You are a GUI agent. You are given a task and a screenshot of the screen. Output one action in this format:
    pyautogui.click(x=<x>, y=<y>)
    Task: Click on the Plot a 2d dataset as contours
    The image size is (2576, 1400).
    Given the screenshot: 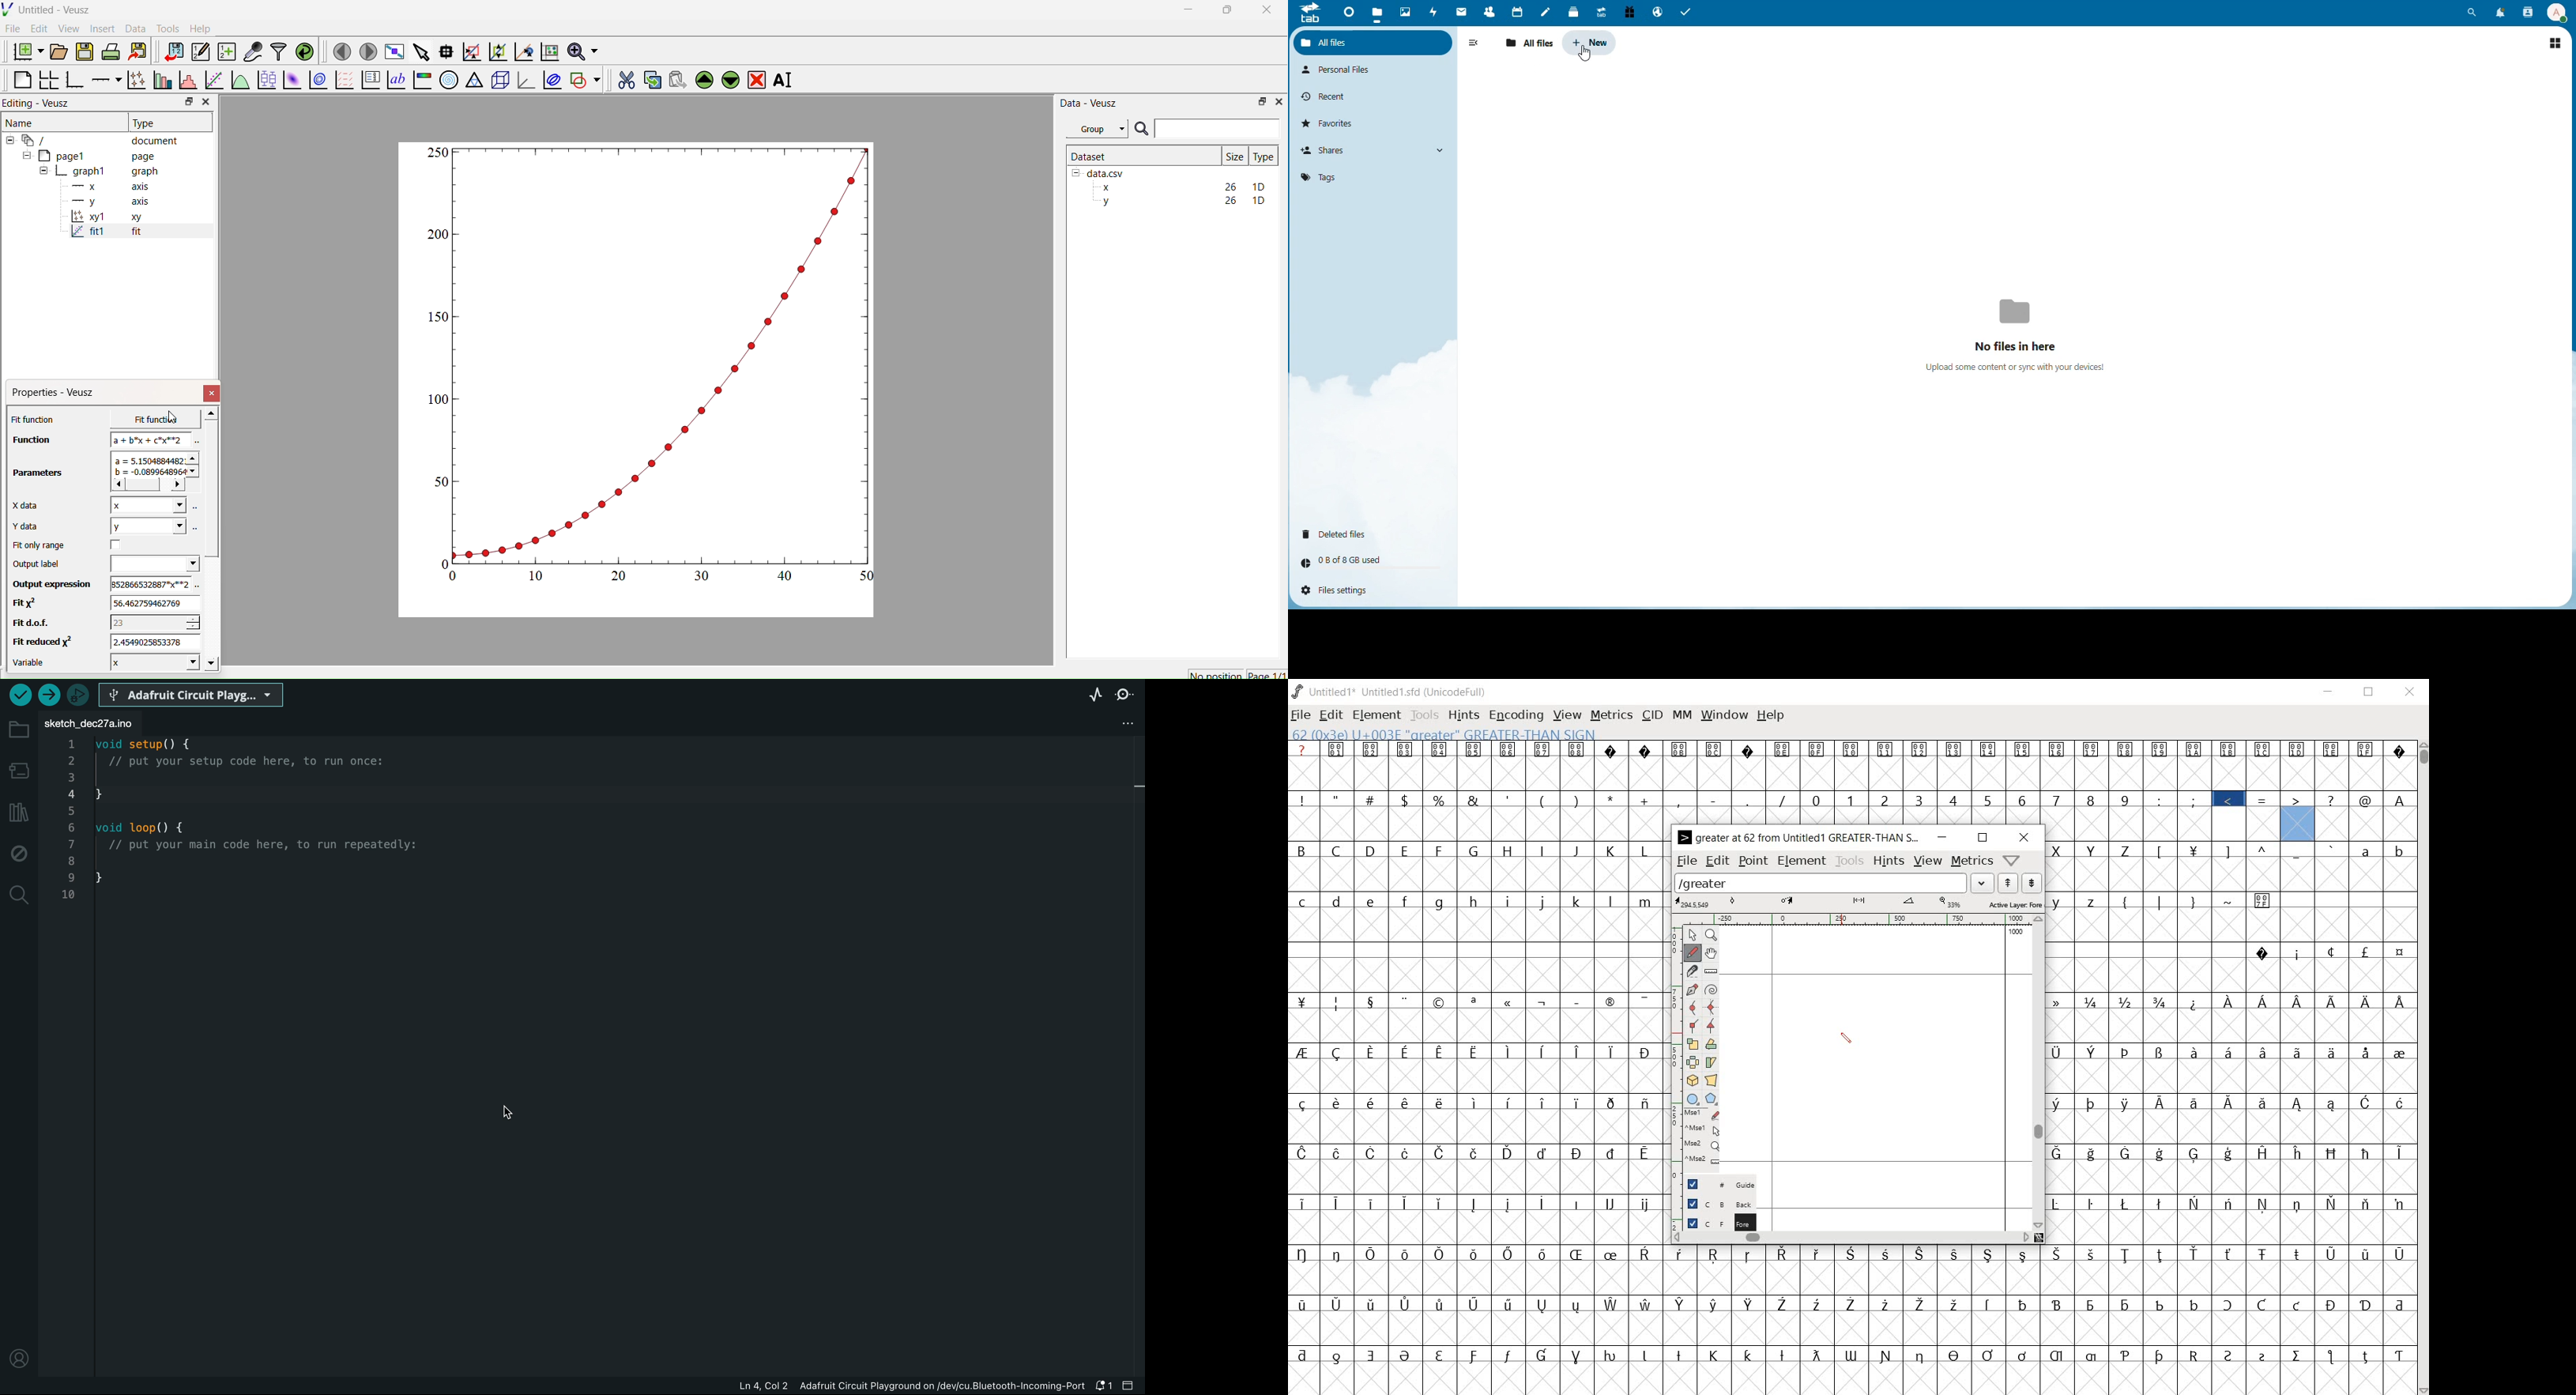 What is the action you would take?
    pyautogui.click(x=317, y=81)
    